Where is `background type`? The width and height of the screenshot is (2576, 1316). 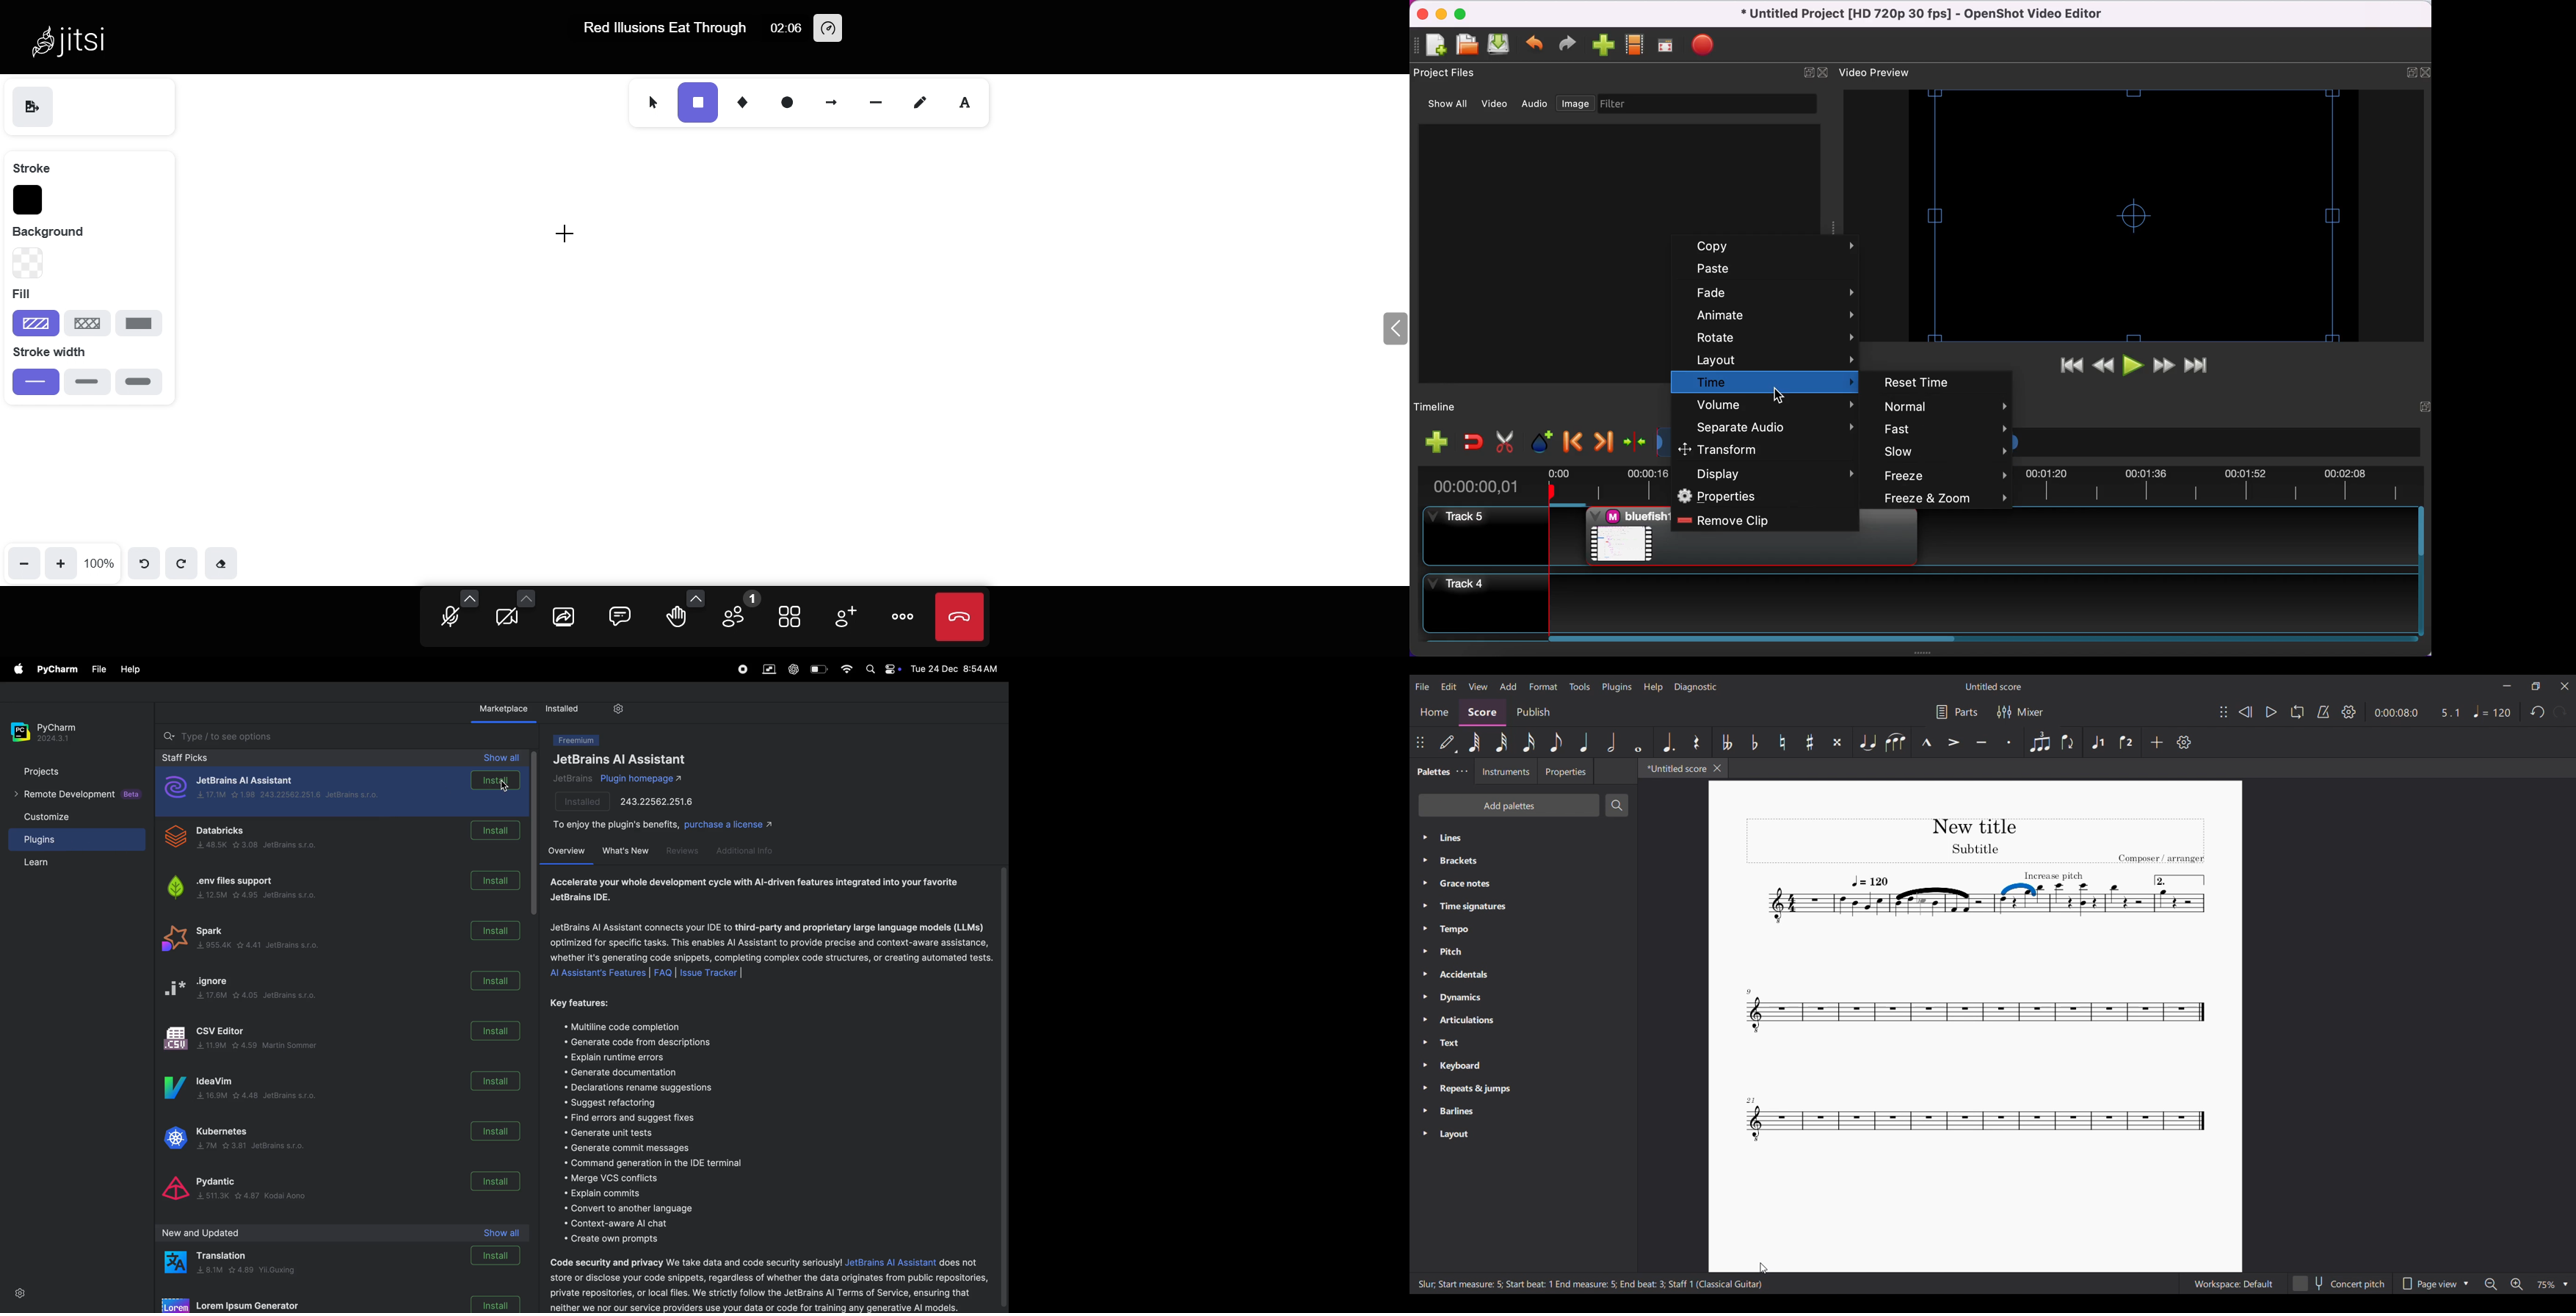 background type is located at coordinates (26, 263).